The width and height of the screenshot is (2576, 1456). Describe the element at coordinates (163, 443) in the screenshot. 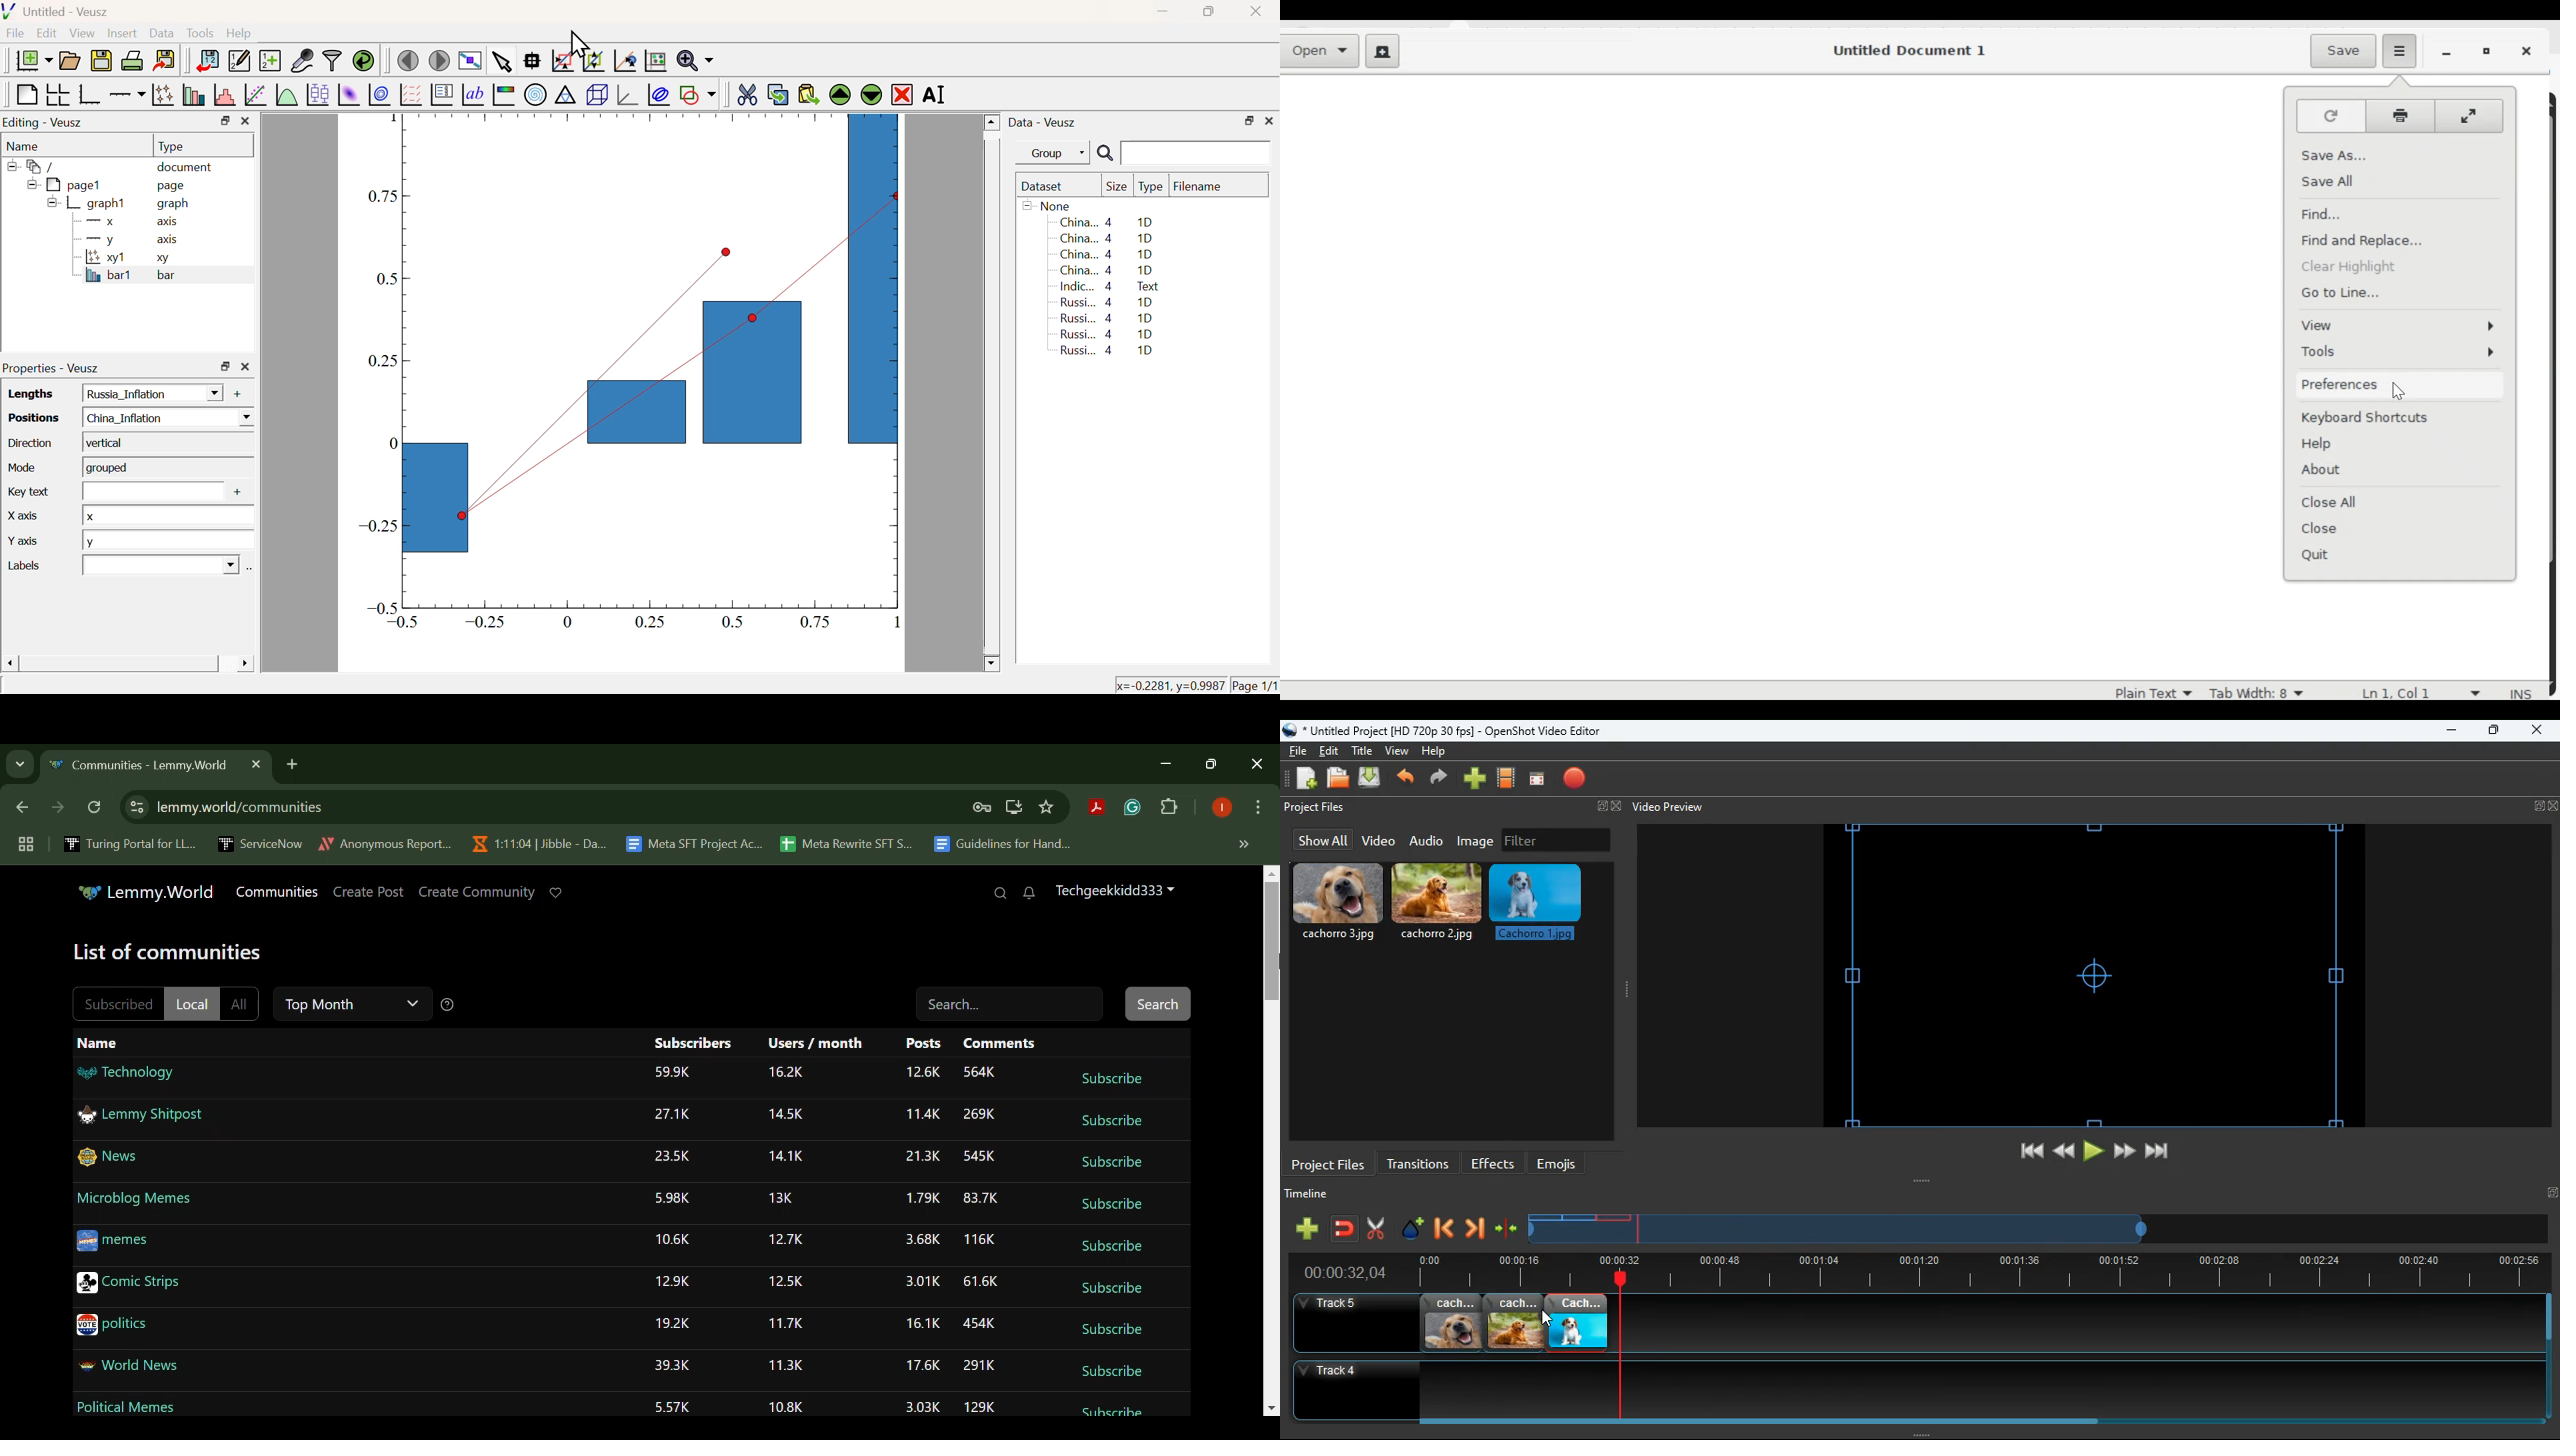

I see `Vertical` at that location.